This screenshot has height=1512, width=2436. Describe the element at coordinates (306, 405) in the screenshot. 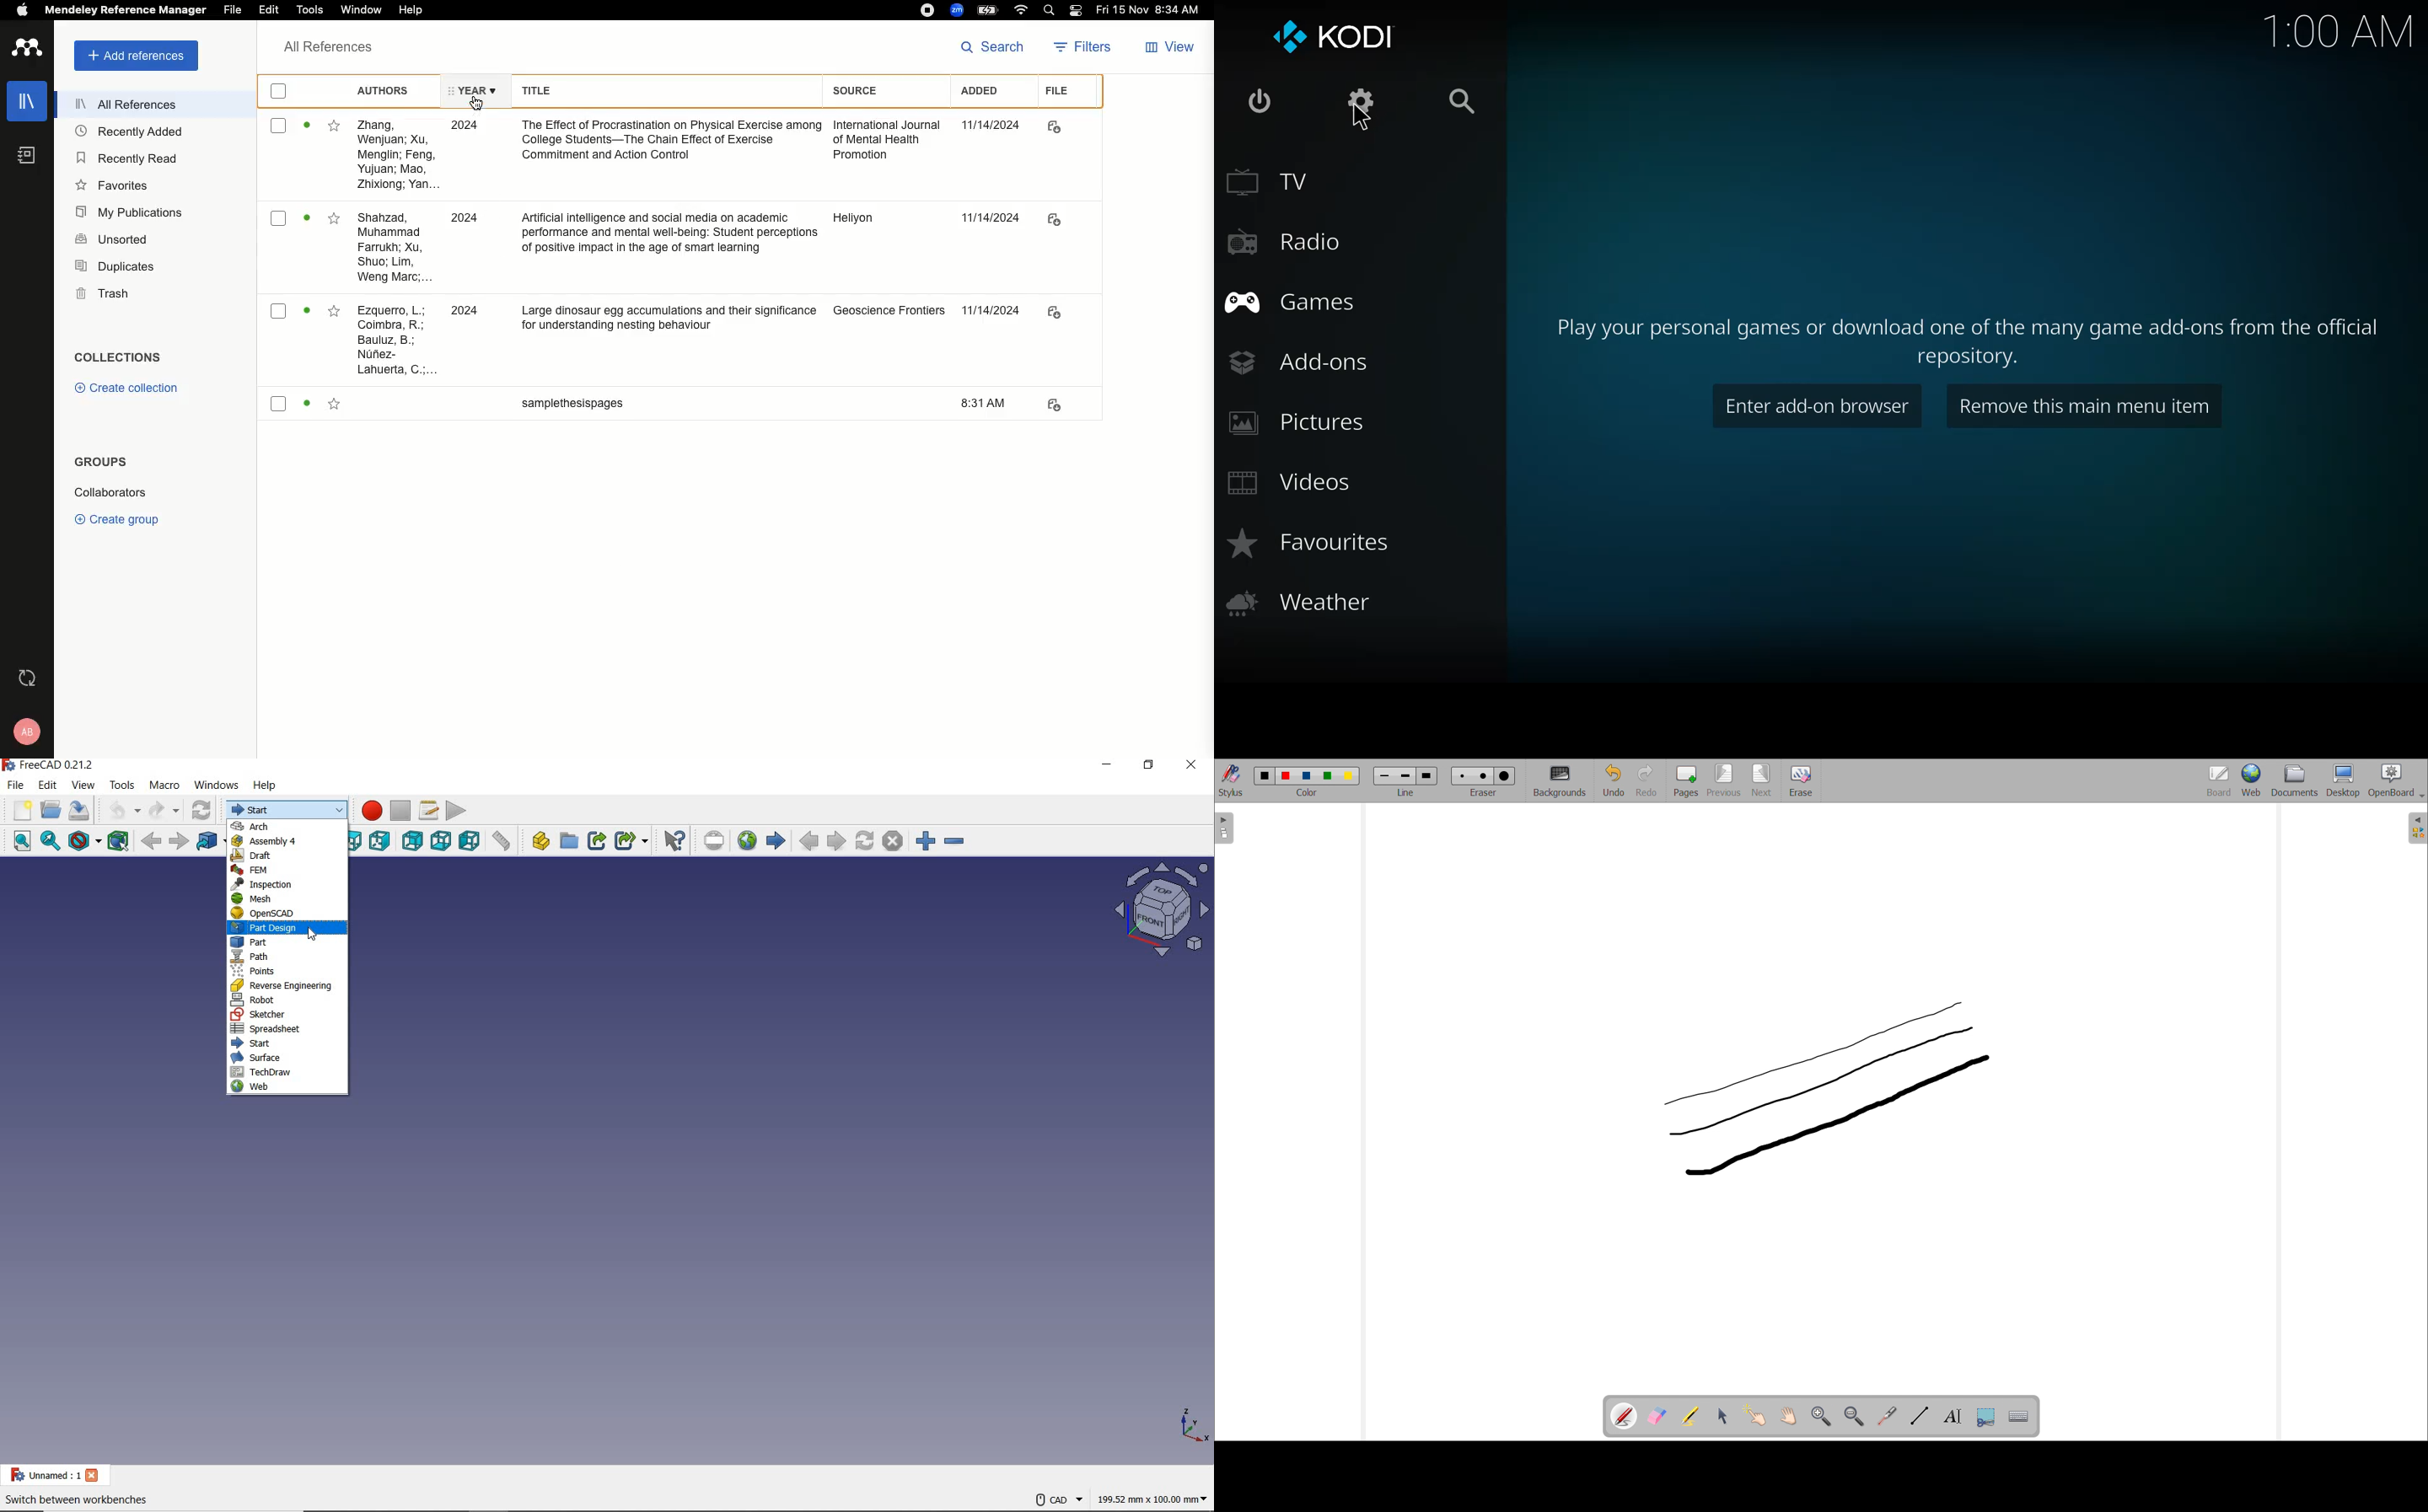

I see `view status` at that location.